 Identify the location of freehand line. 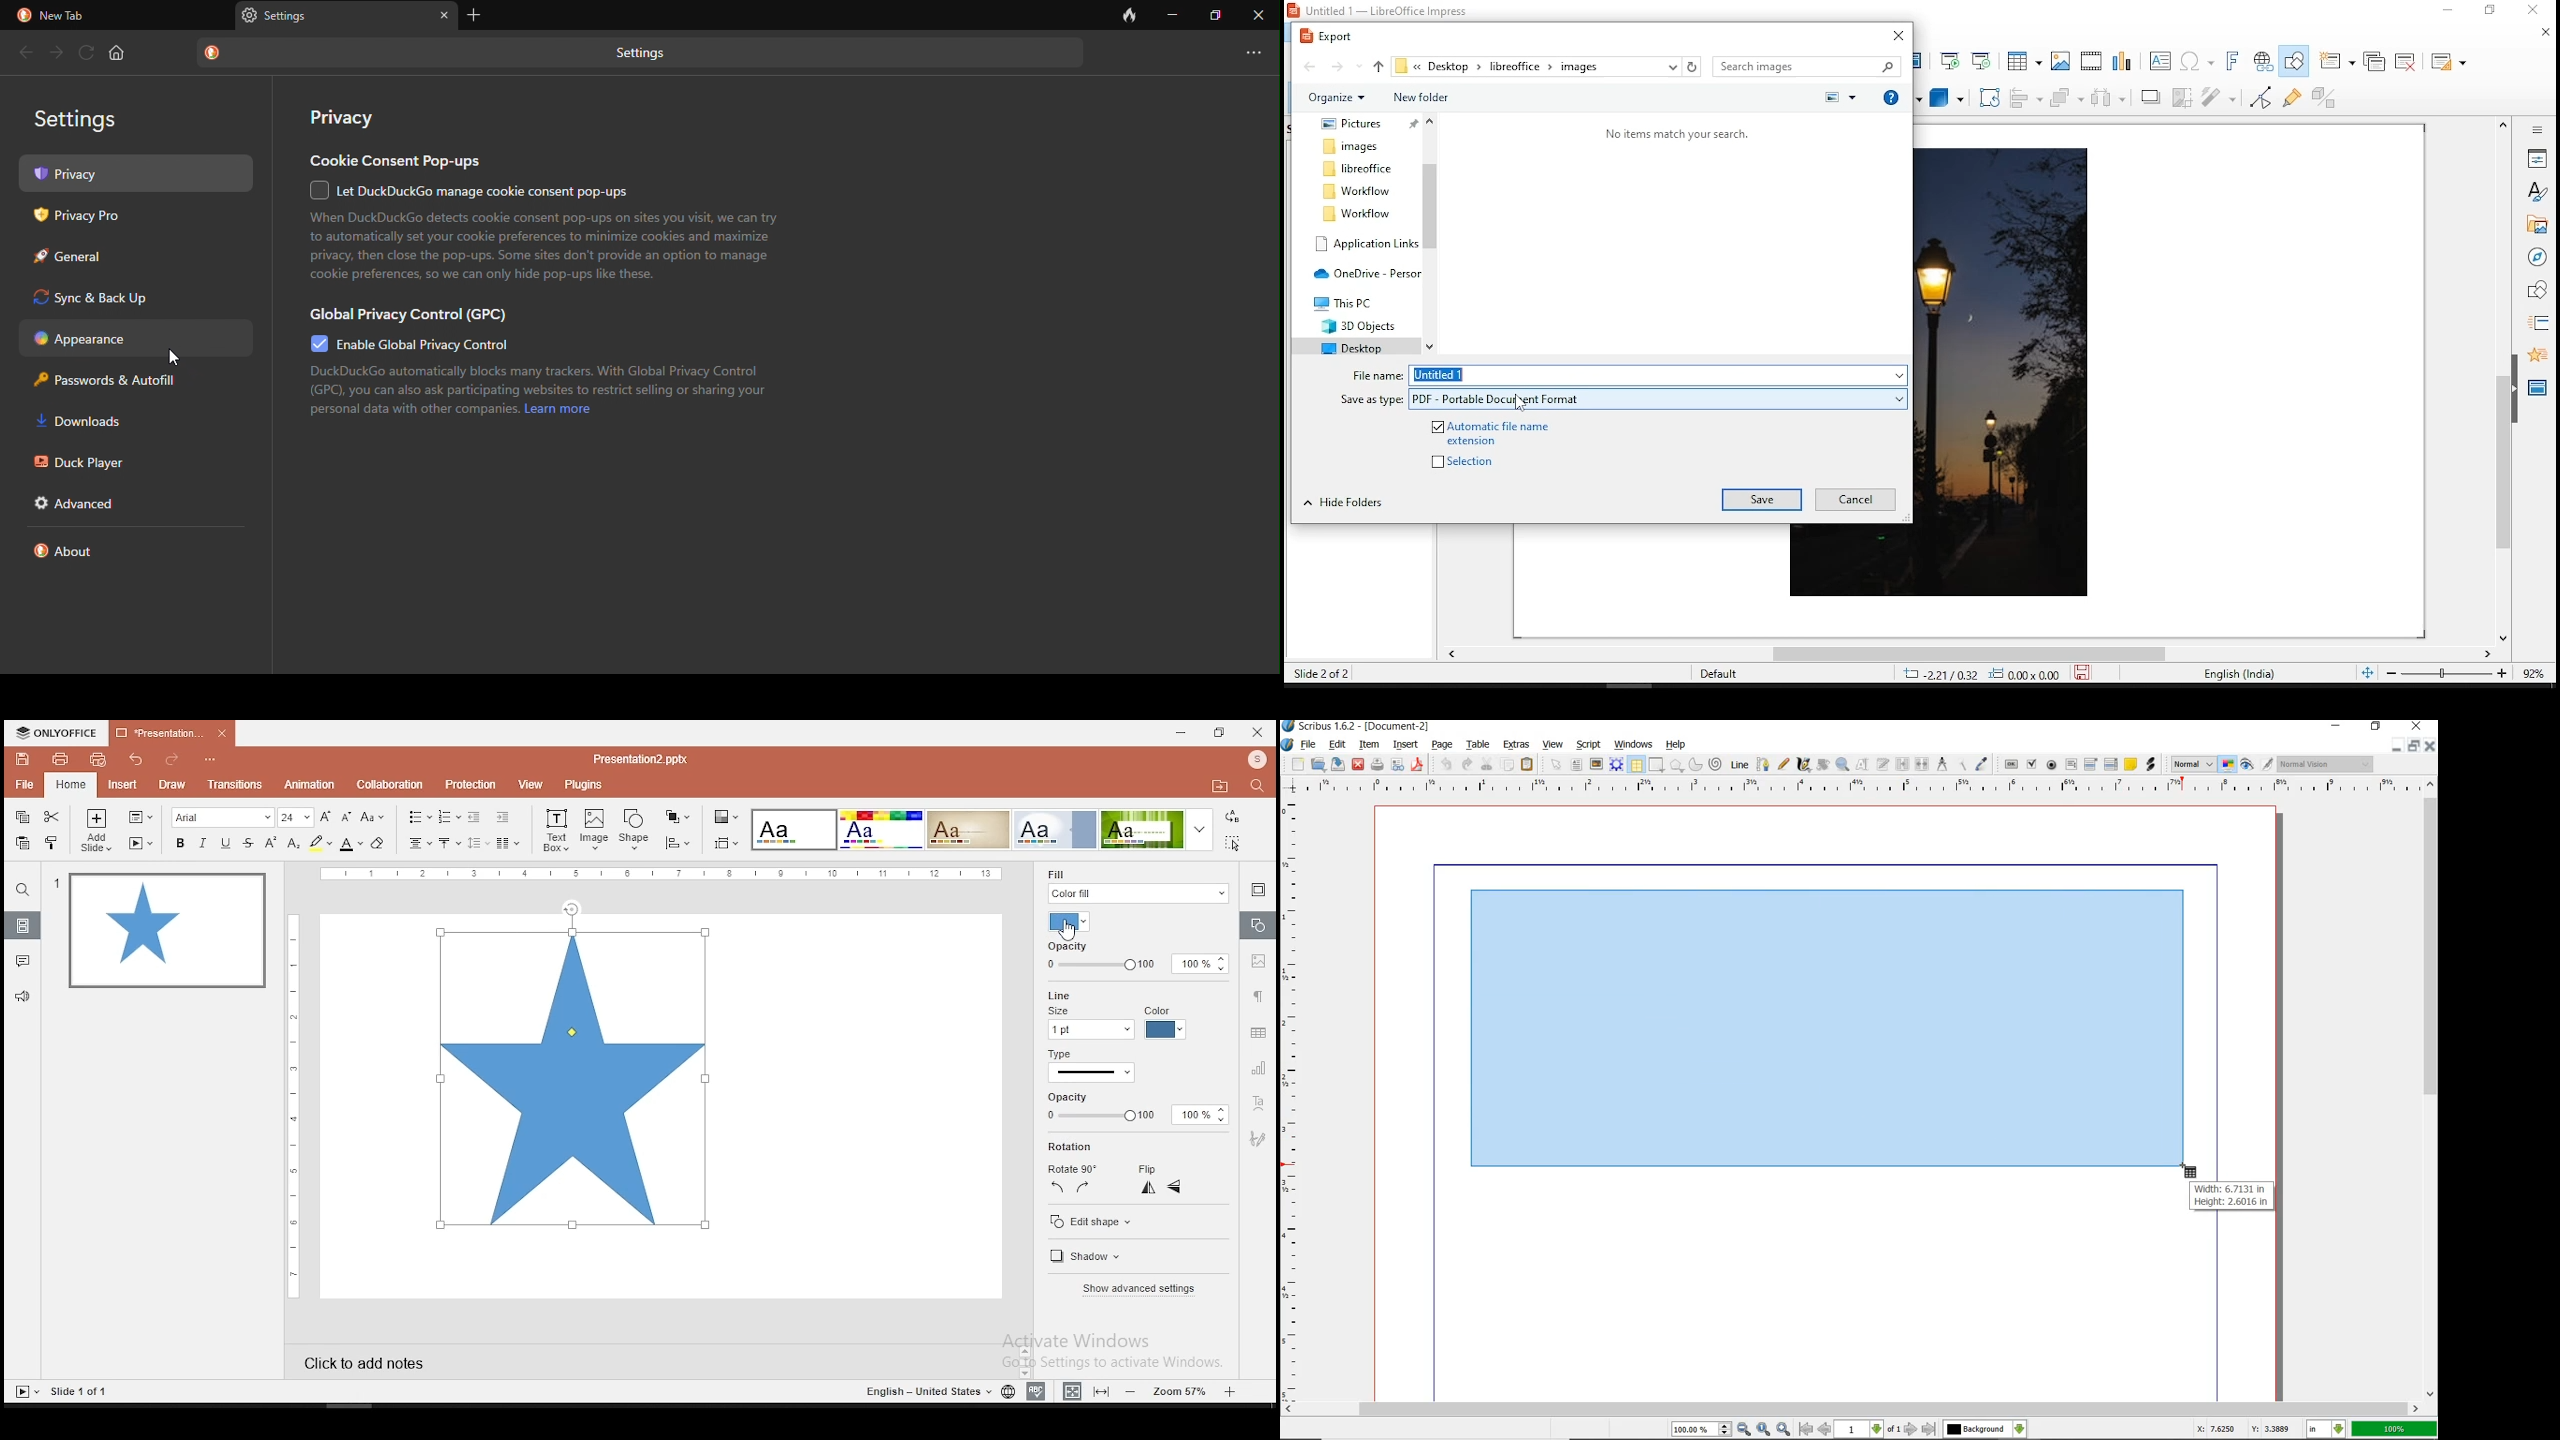
(1784, 765).